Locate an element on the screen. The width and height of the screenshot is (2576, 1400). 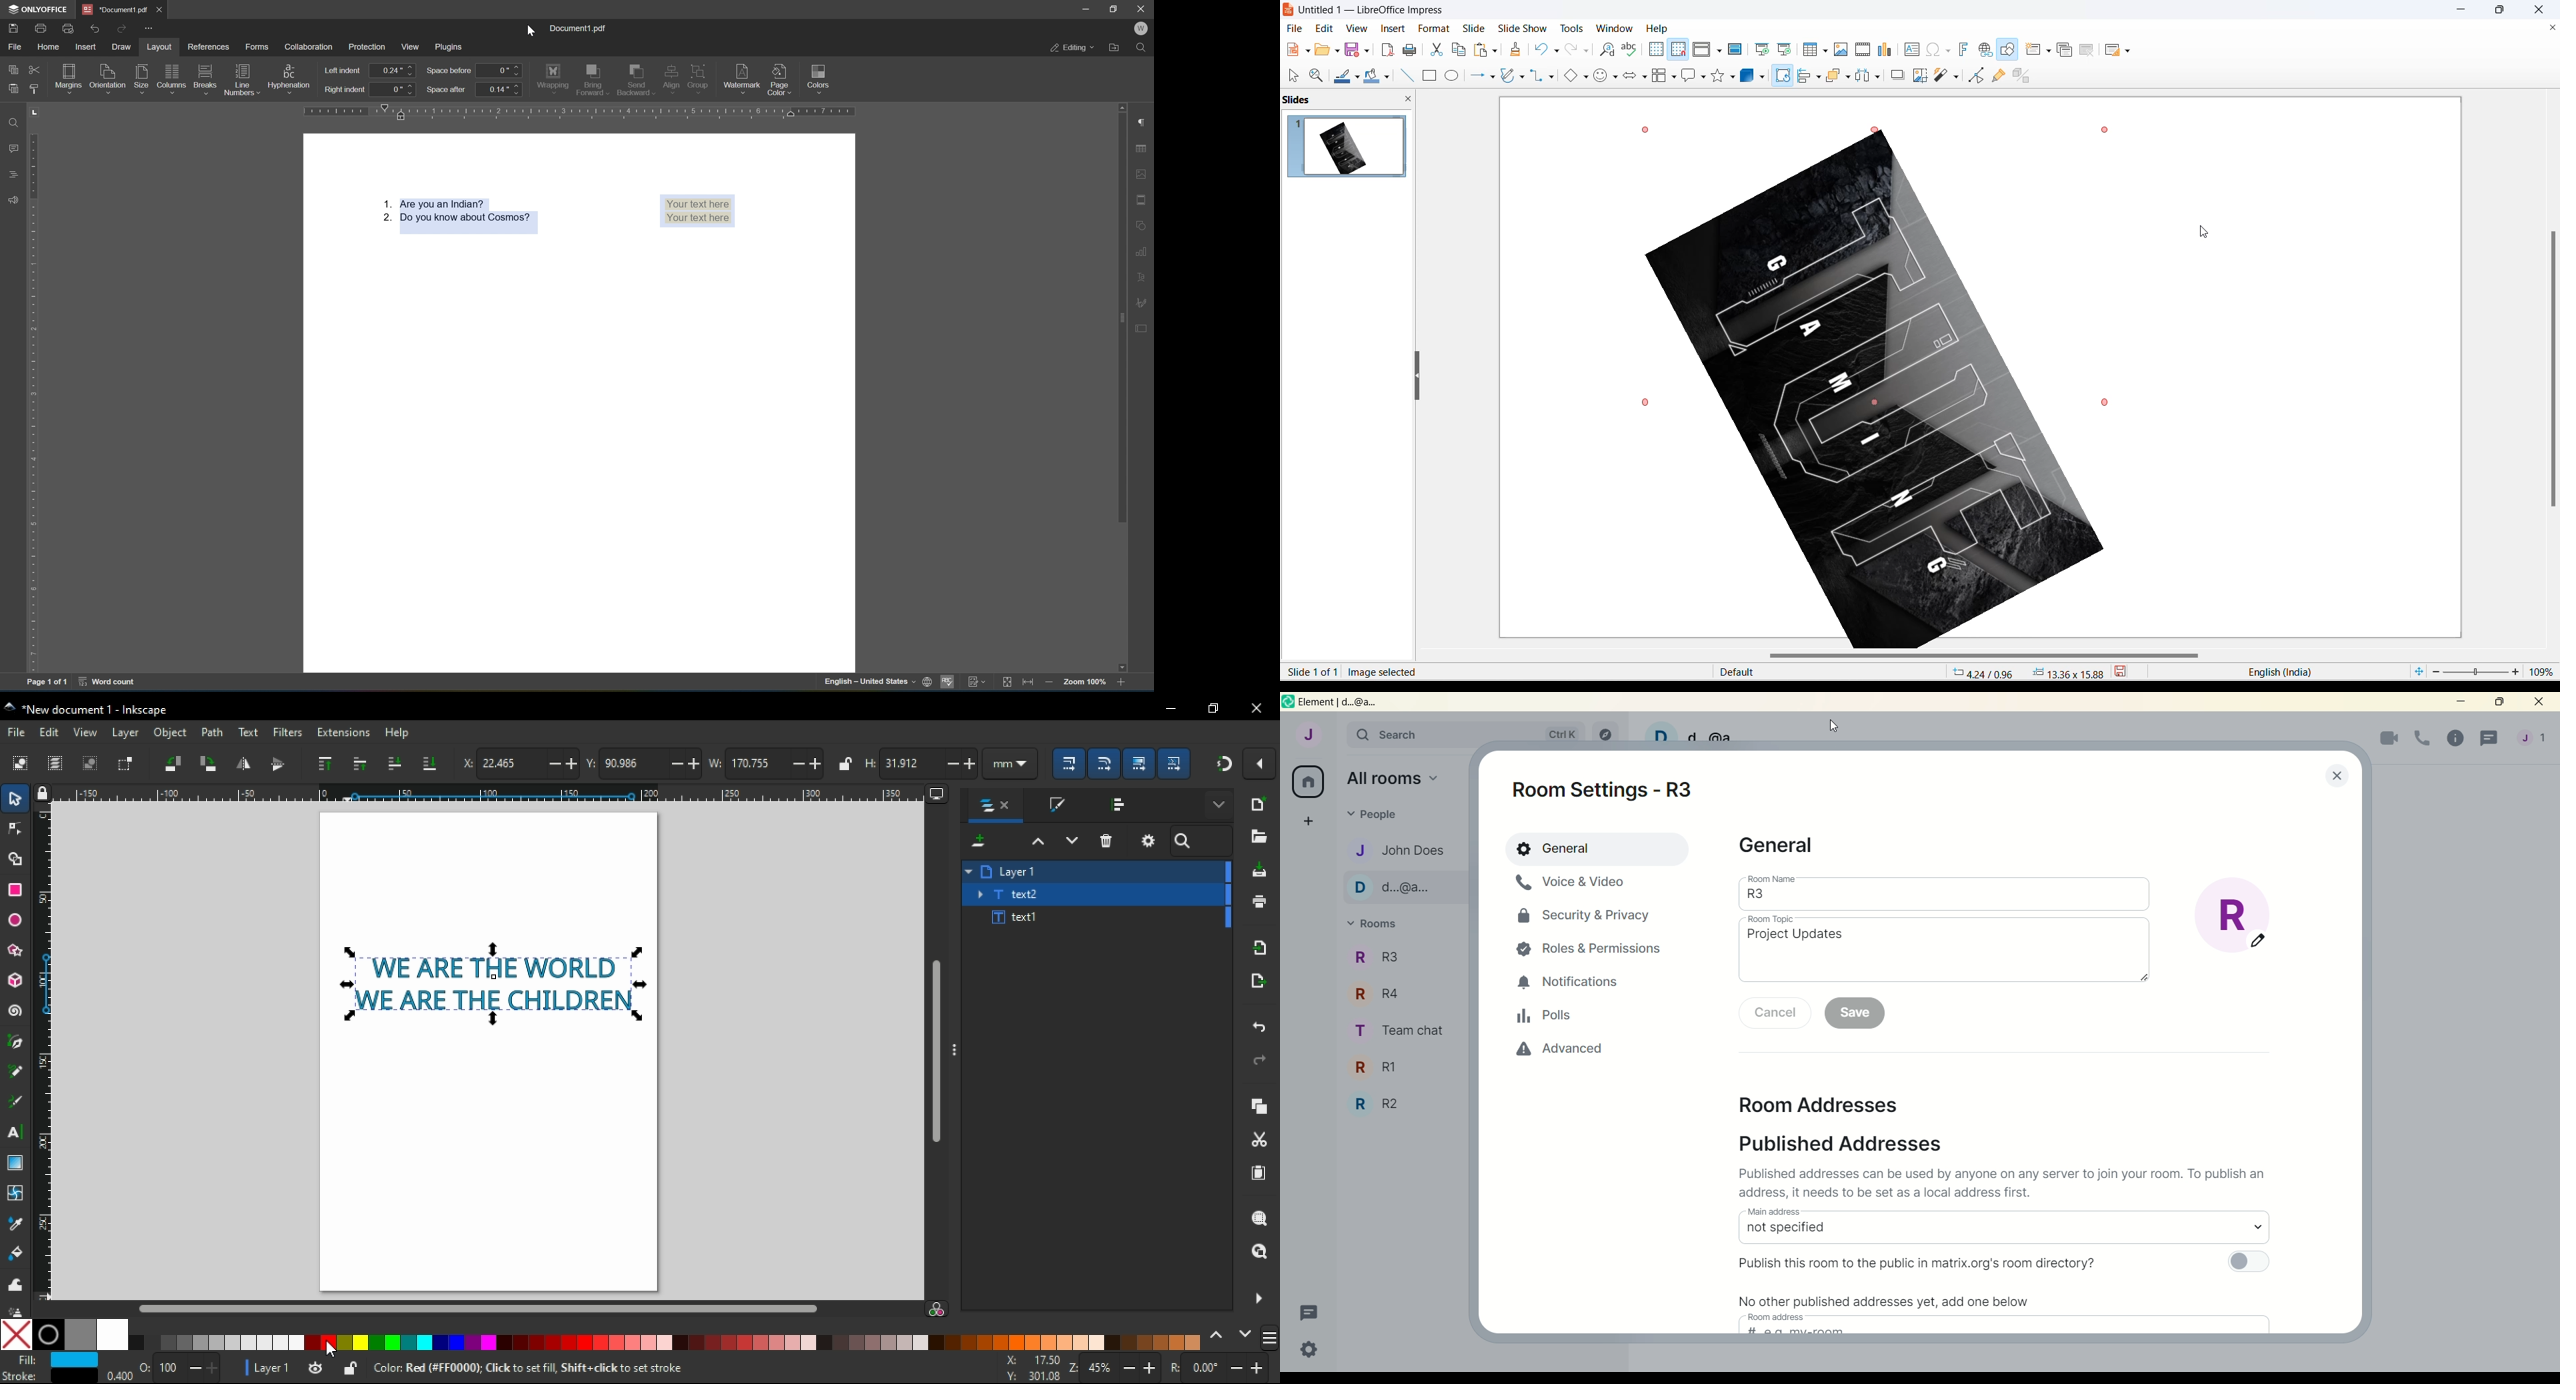
raise is located at coordinates (359, 764).